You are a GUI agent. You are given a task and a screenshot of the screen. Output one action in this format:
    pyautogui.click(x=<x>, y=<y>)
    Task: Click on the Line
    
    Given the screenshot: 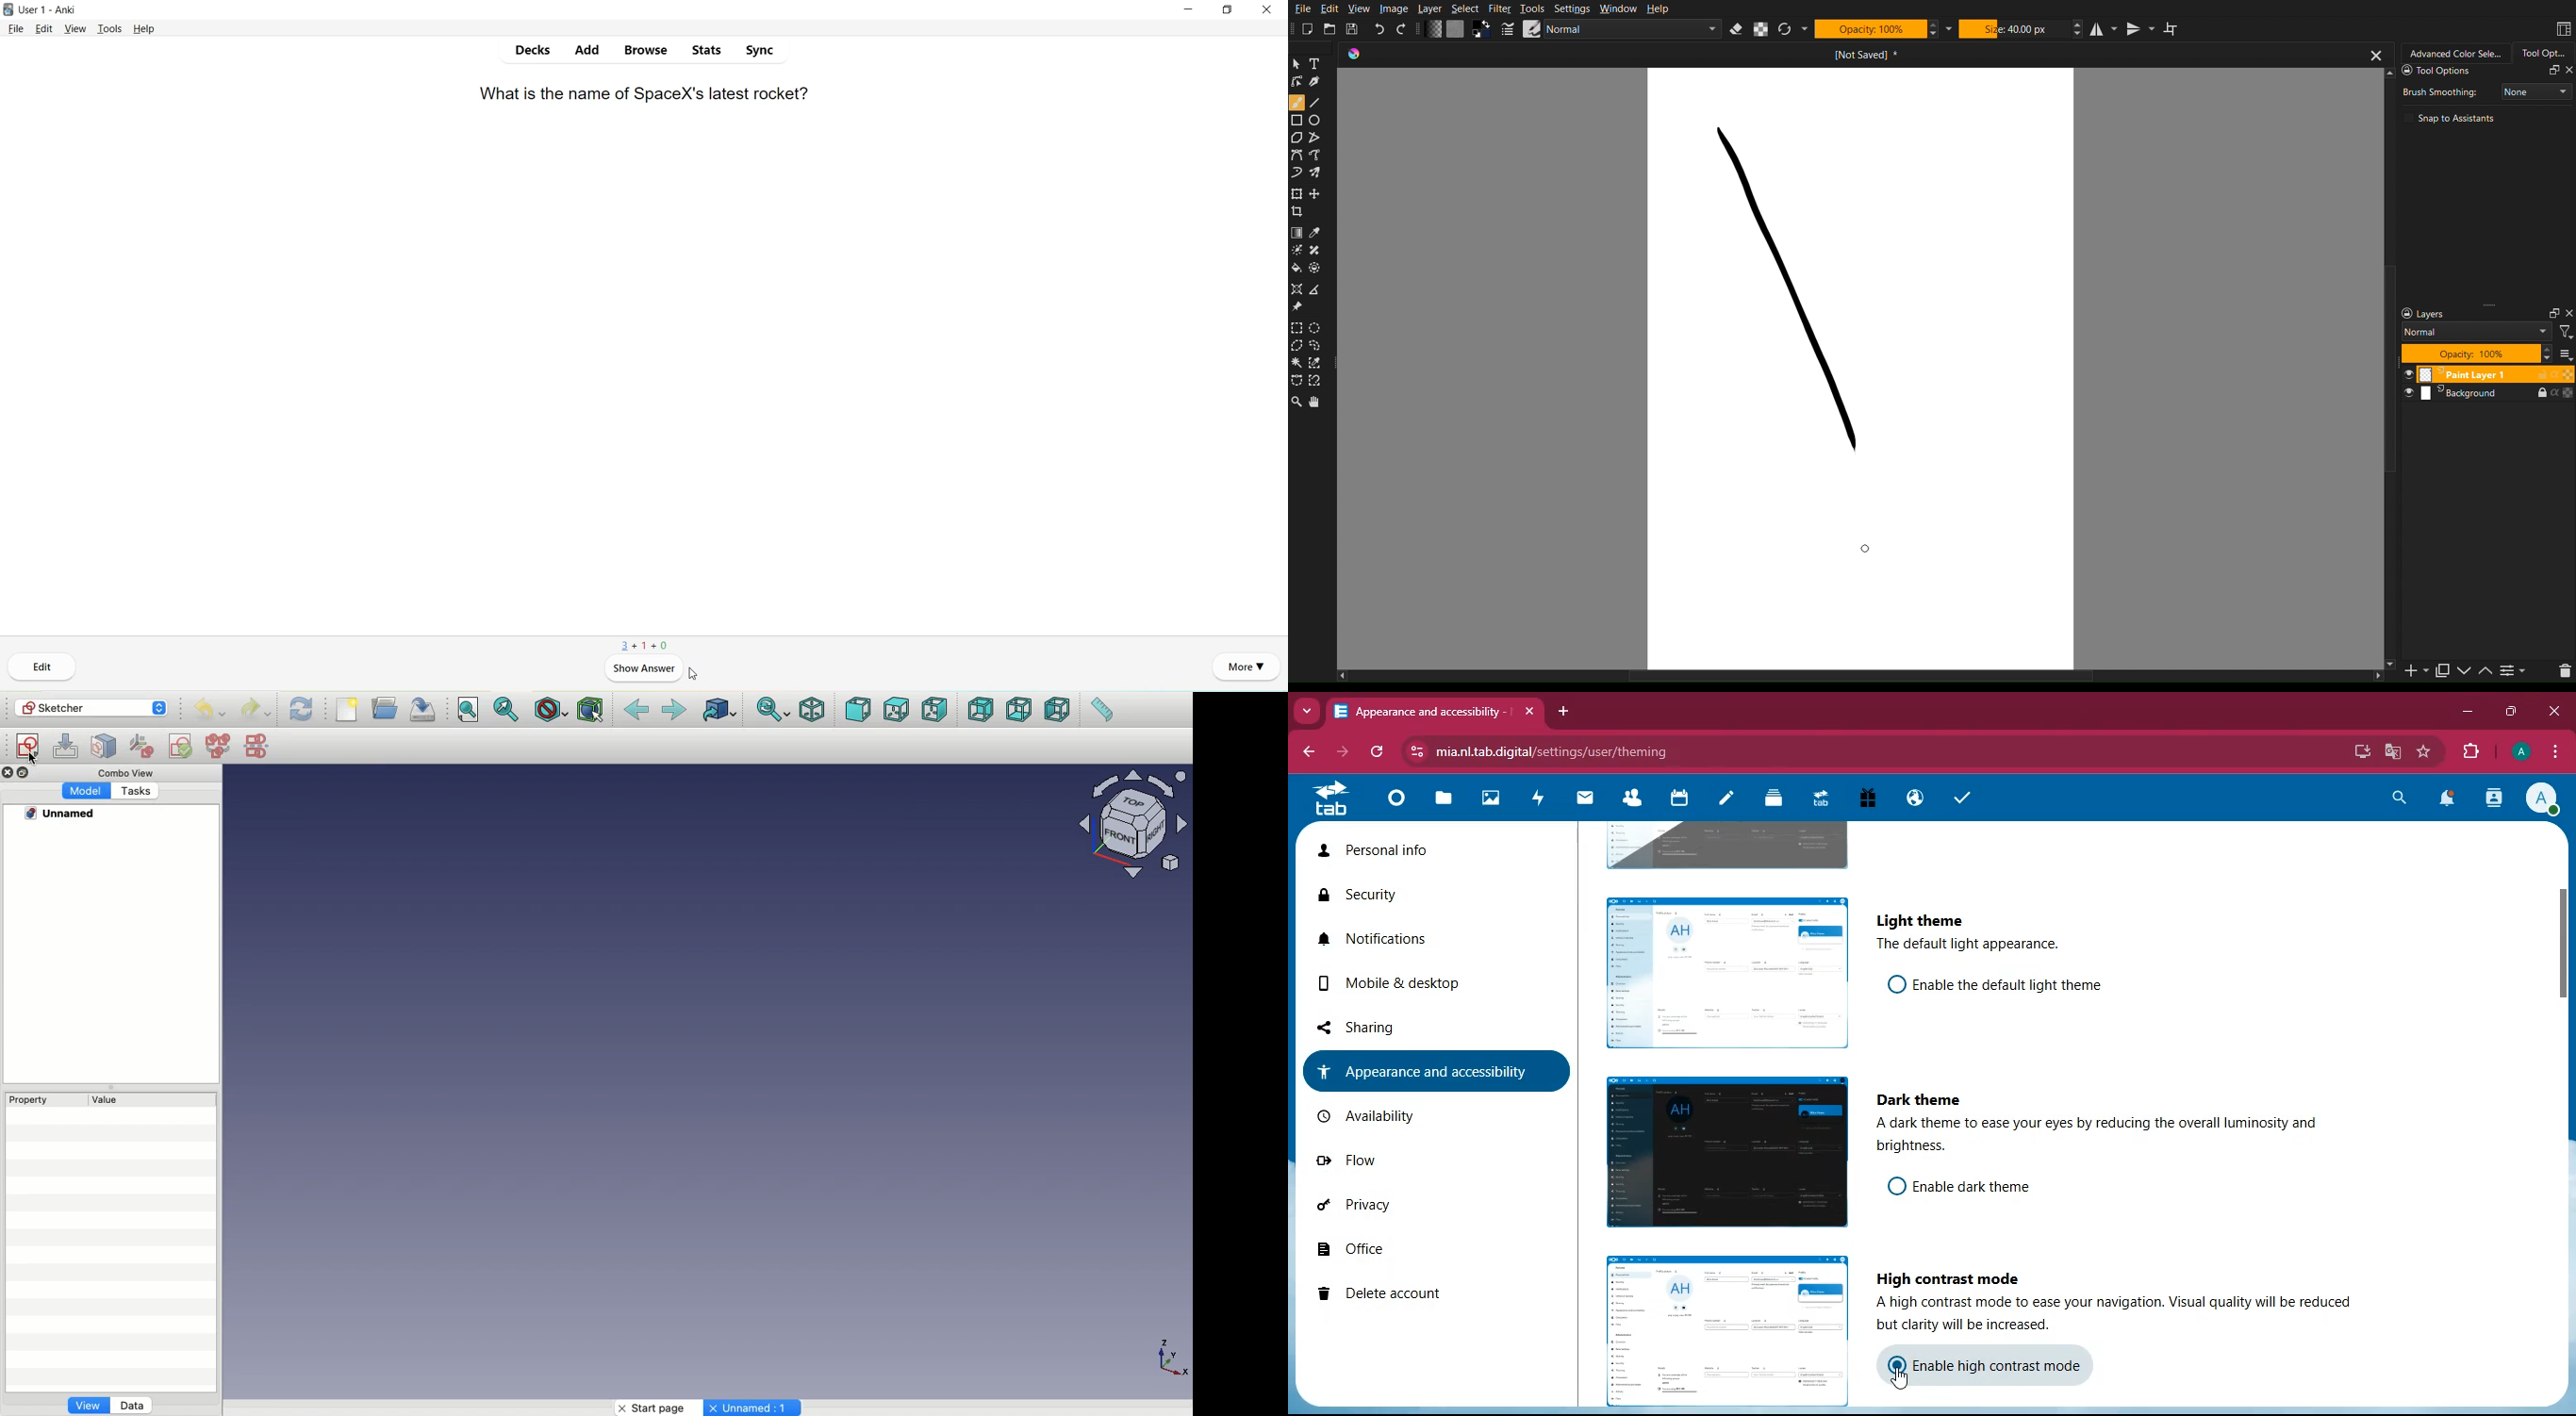 What is the action you would take?
    pyautogui.click(x=1321, y=103)
    